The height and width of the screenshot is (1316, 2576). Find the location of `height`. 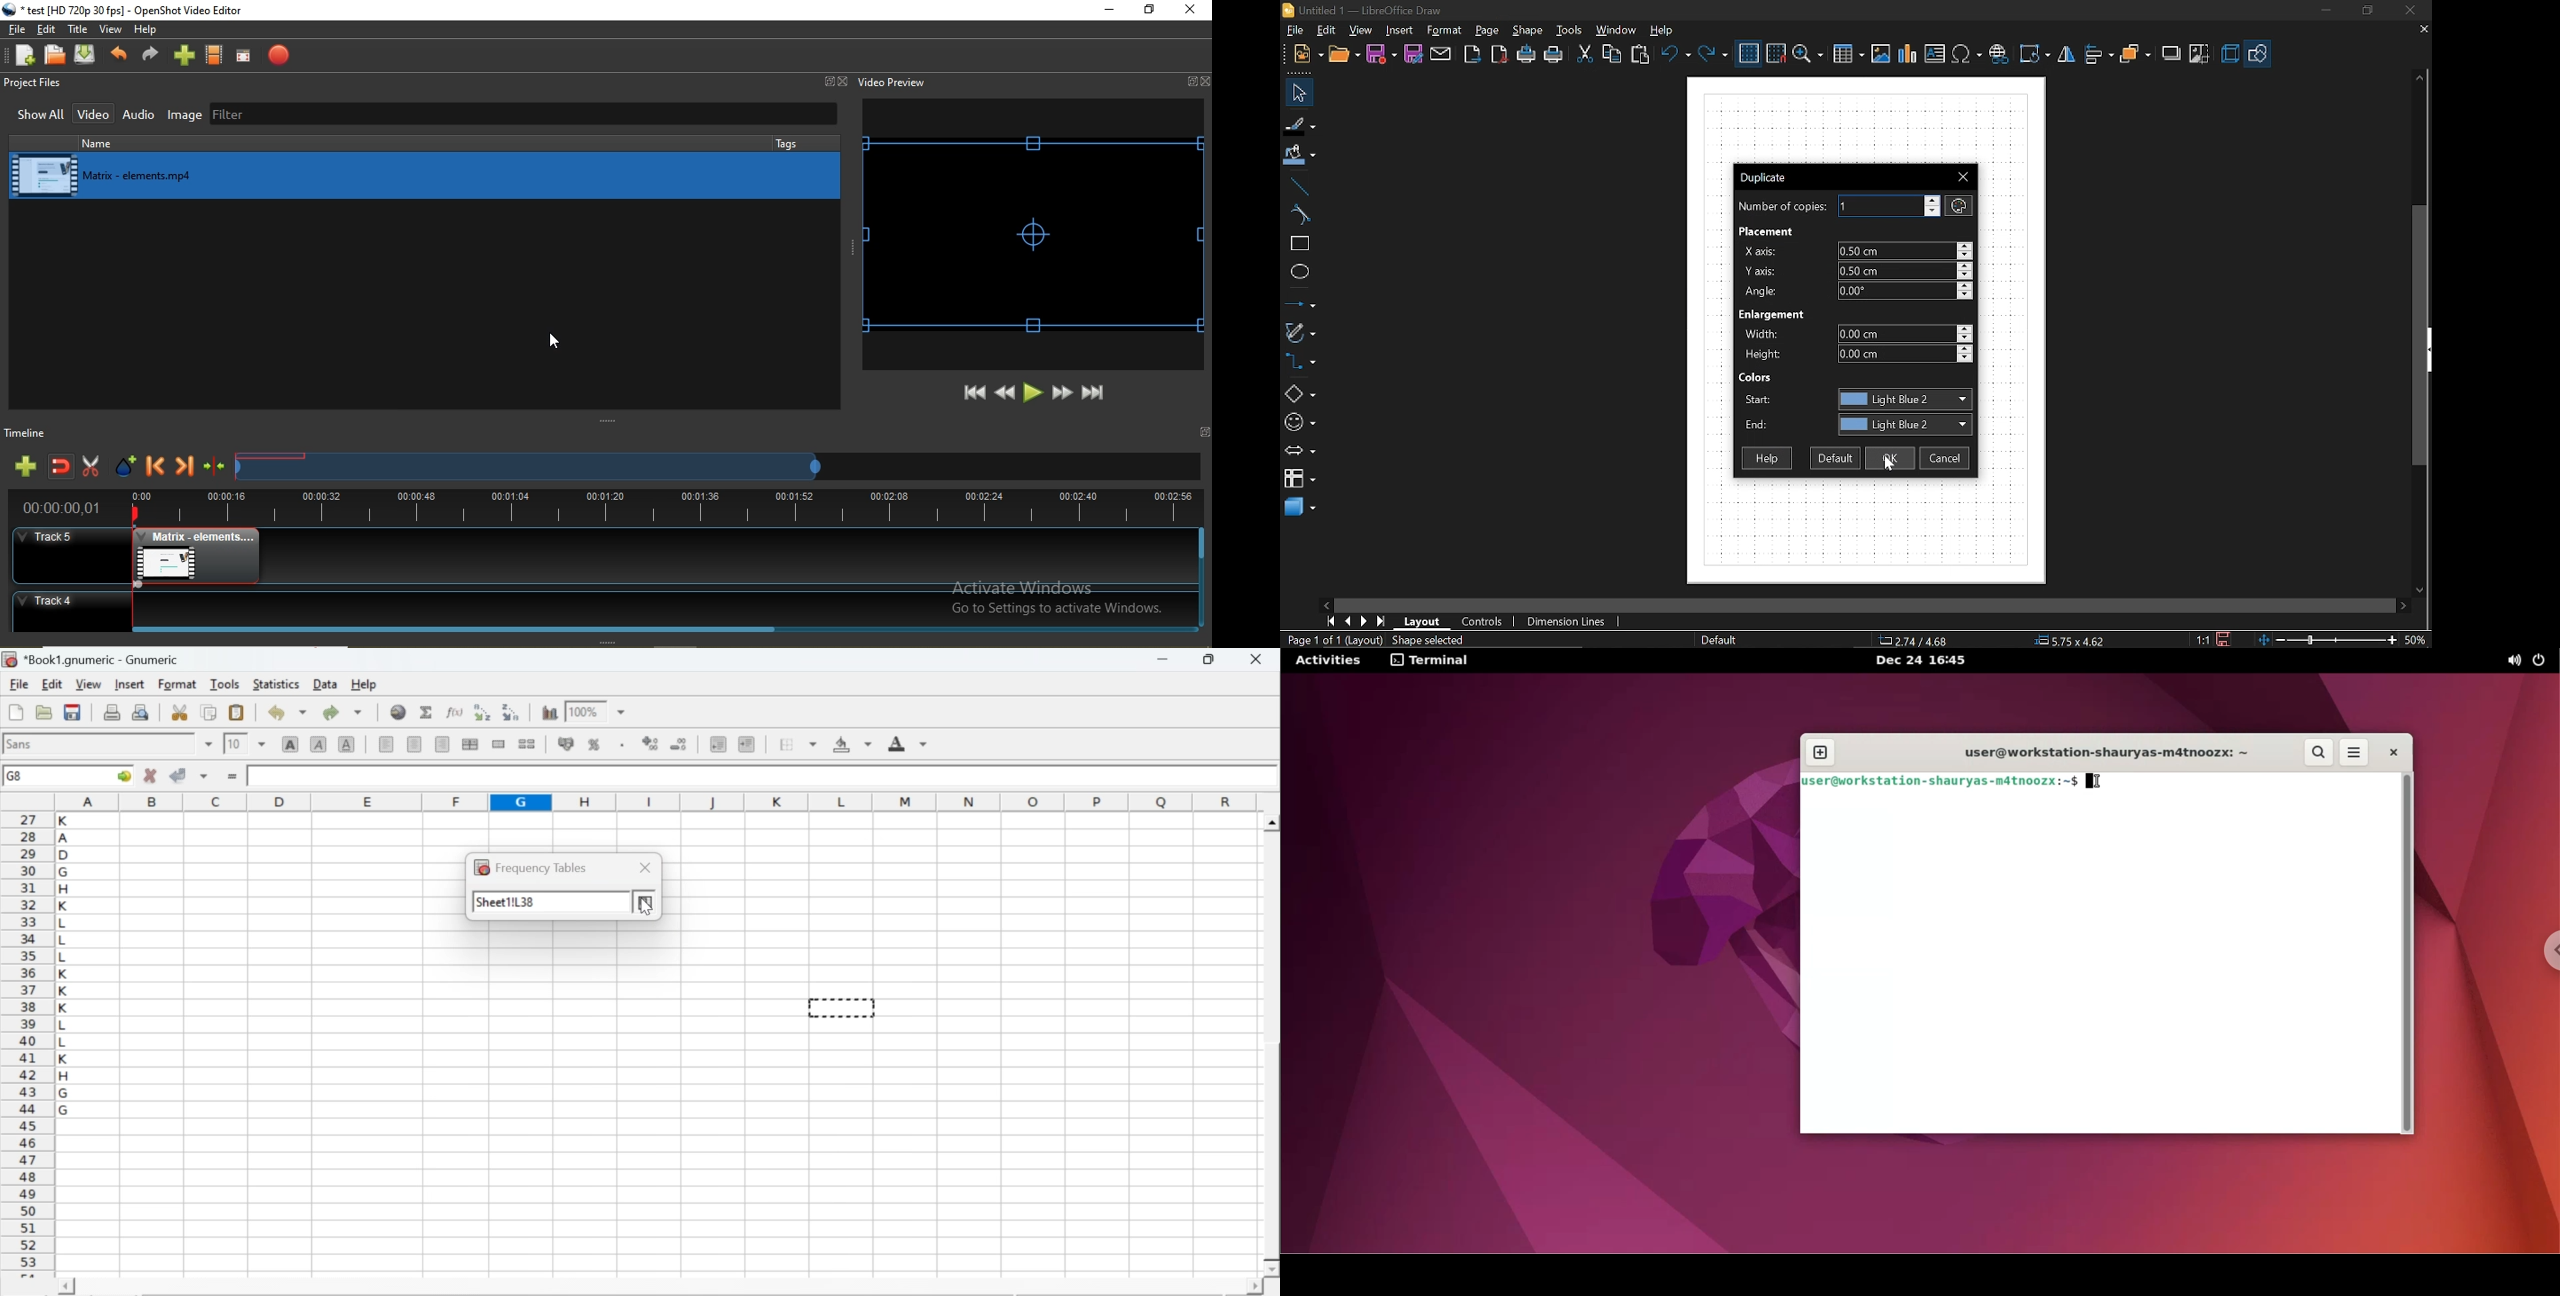

height is located at coordinates (1906, 355).